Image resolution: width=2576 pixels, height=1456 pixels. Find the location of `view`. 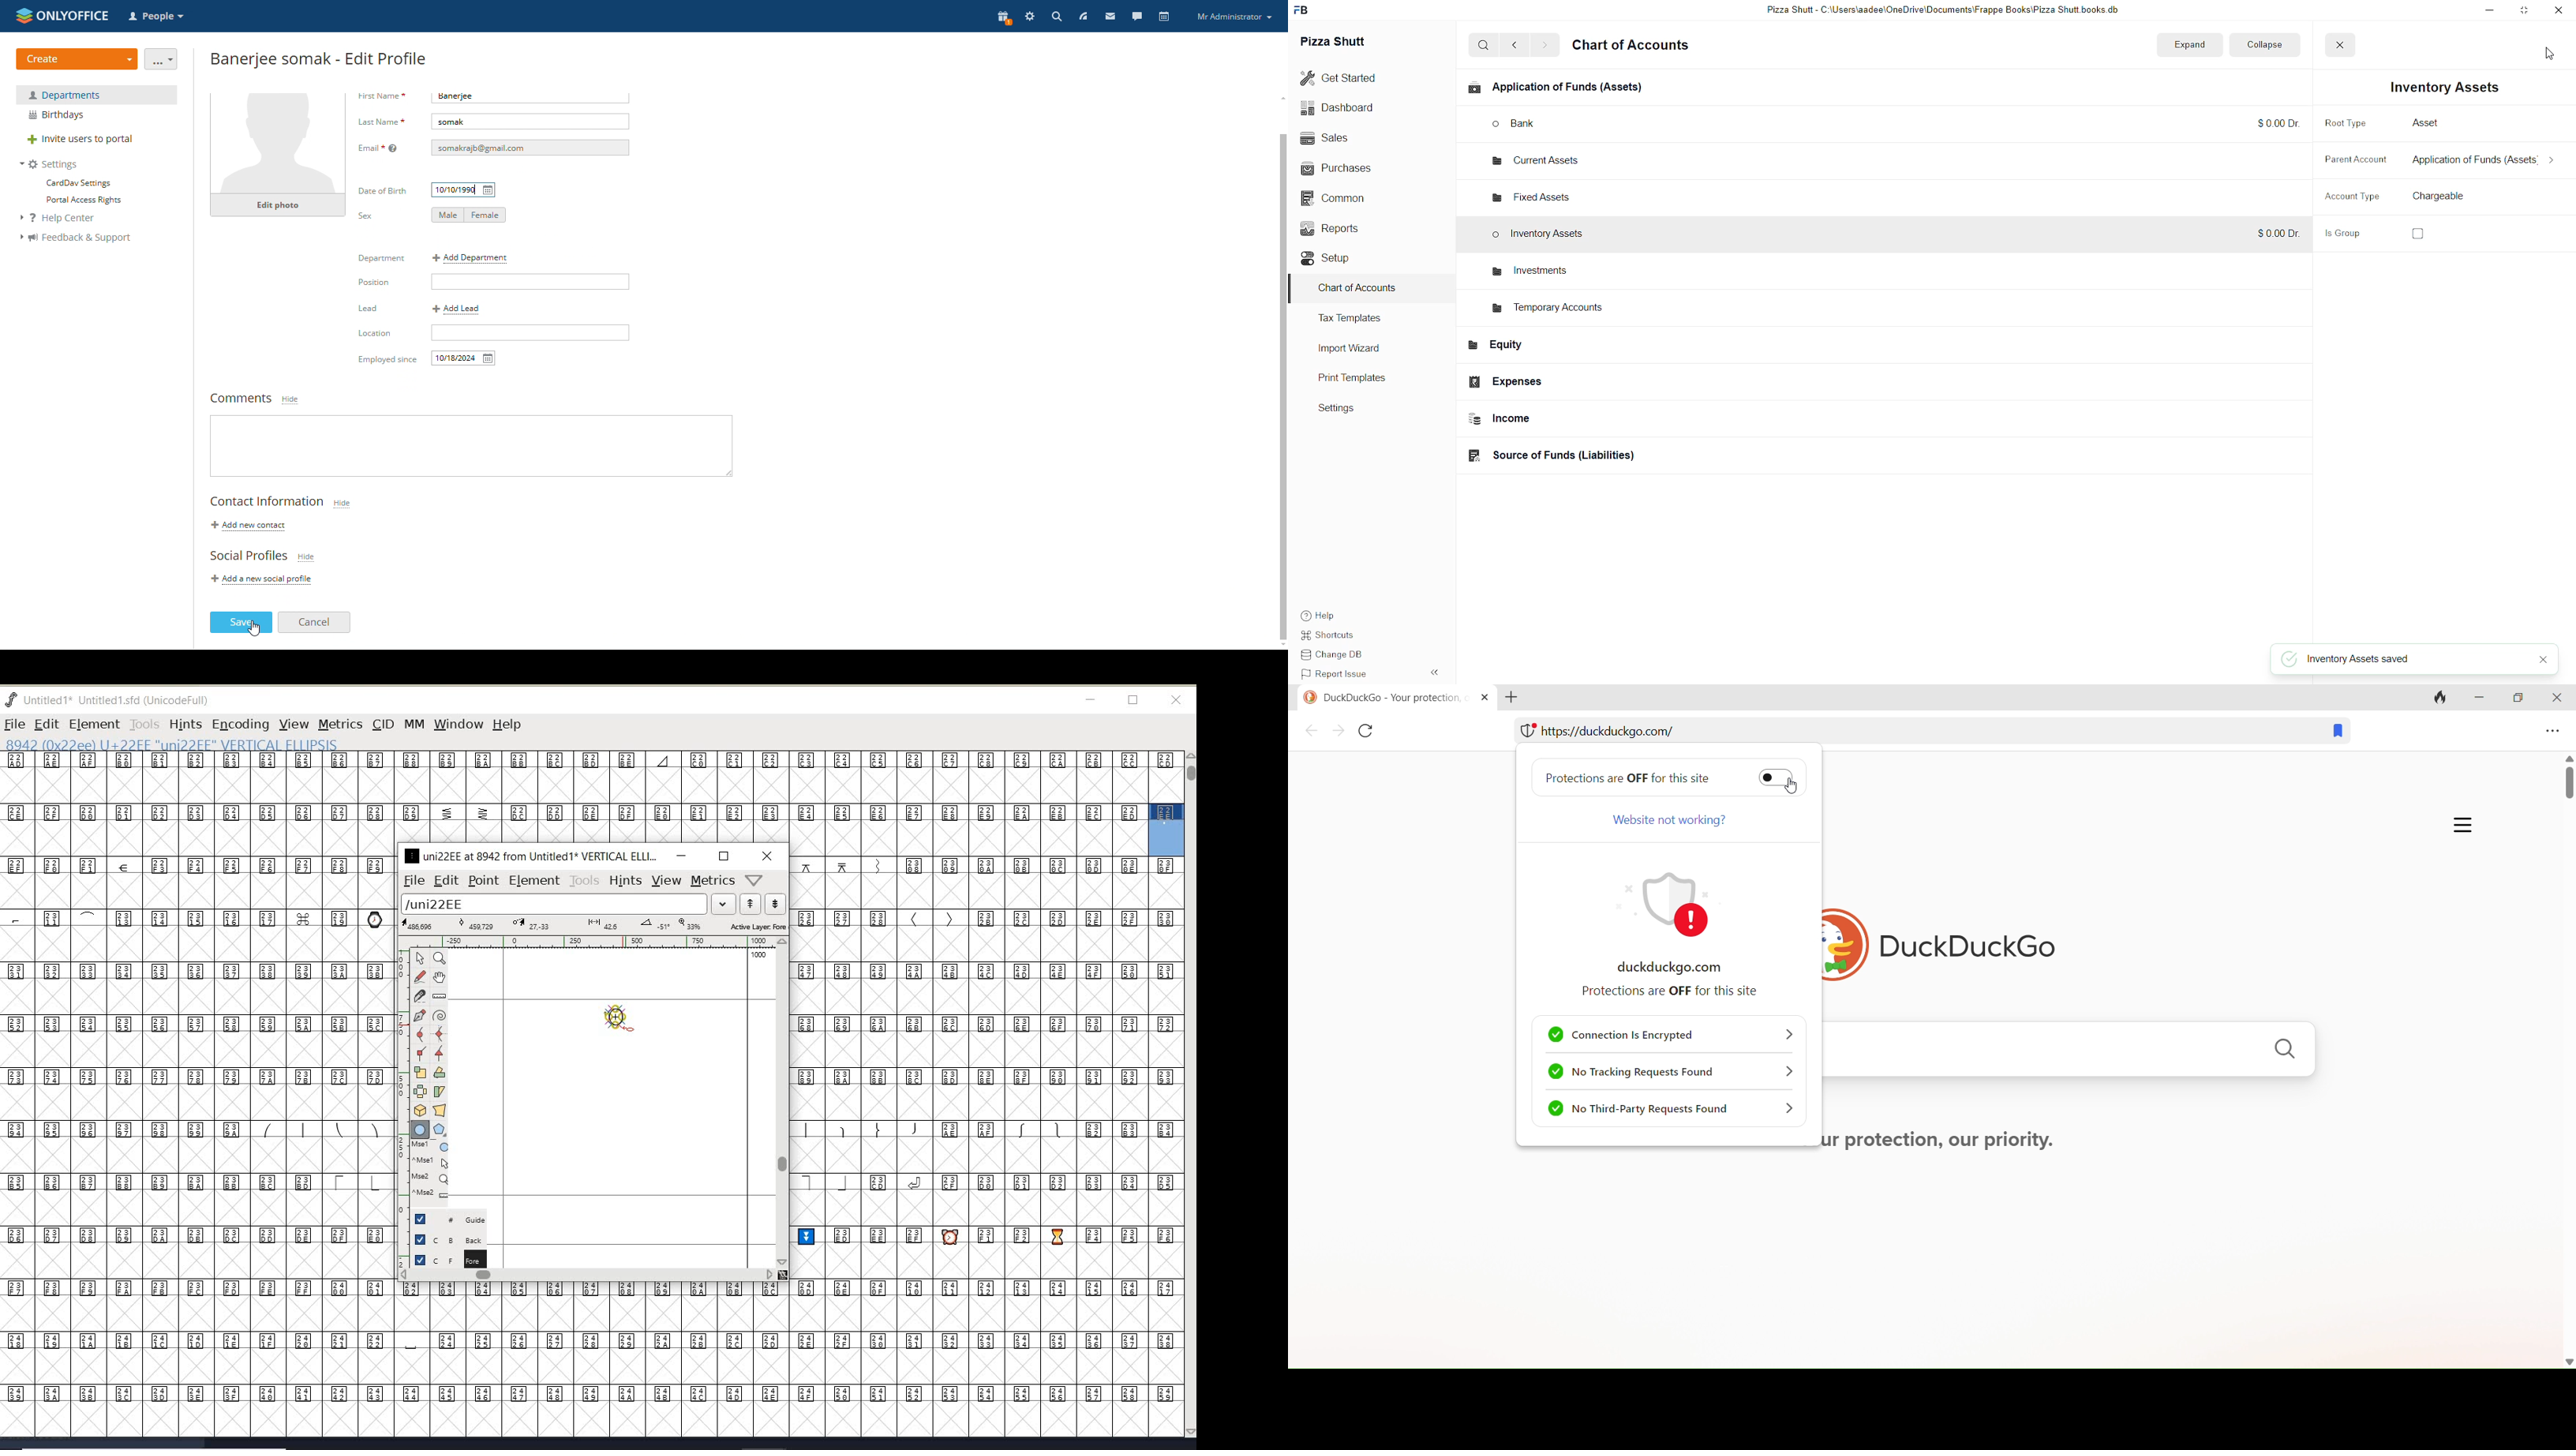

view is located at coordinates (667, 880).